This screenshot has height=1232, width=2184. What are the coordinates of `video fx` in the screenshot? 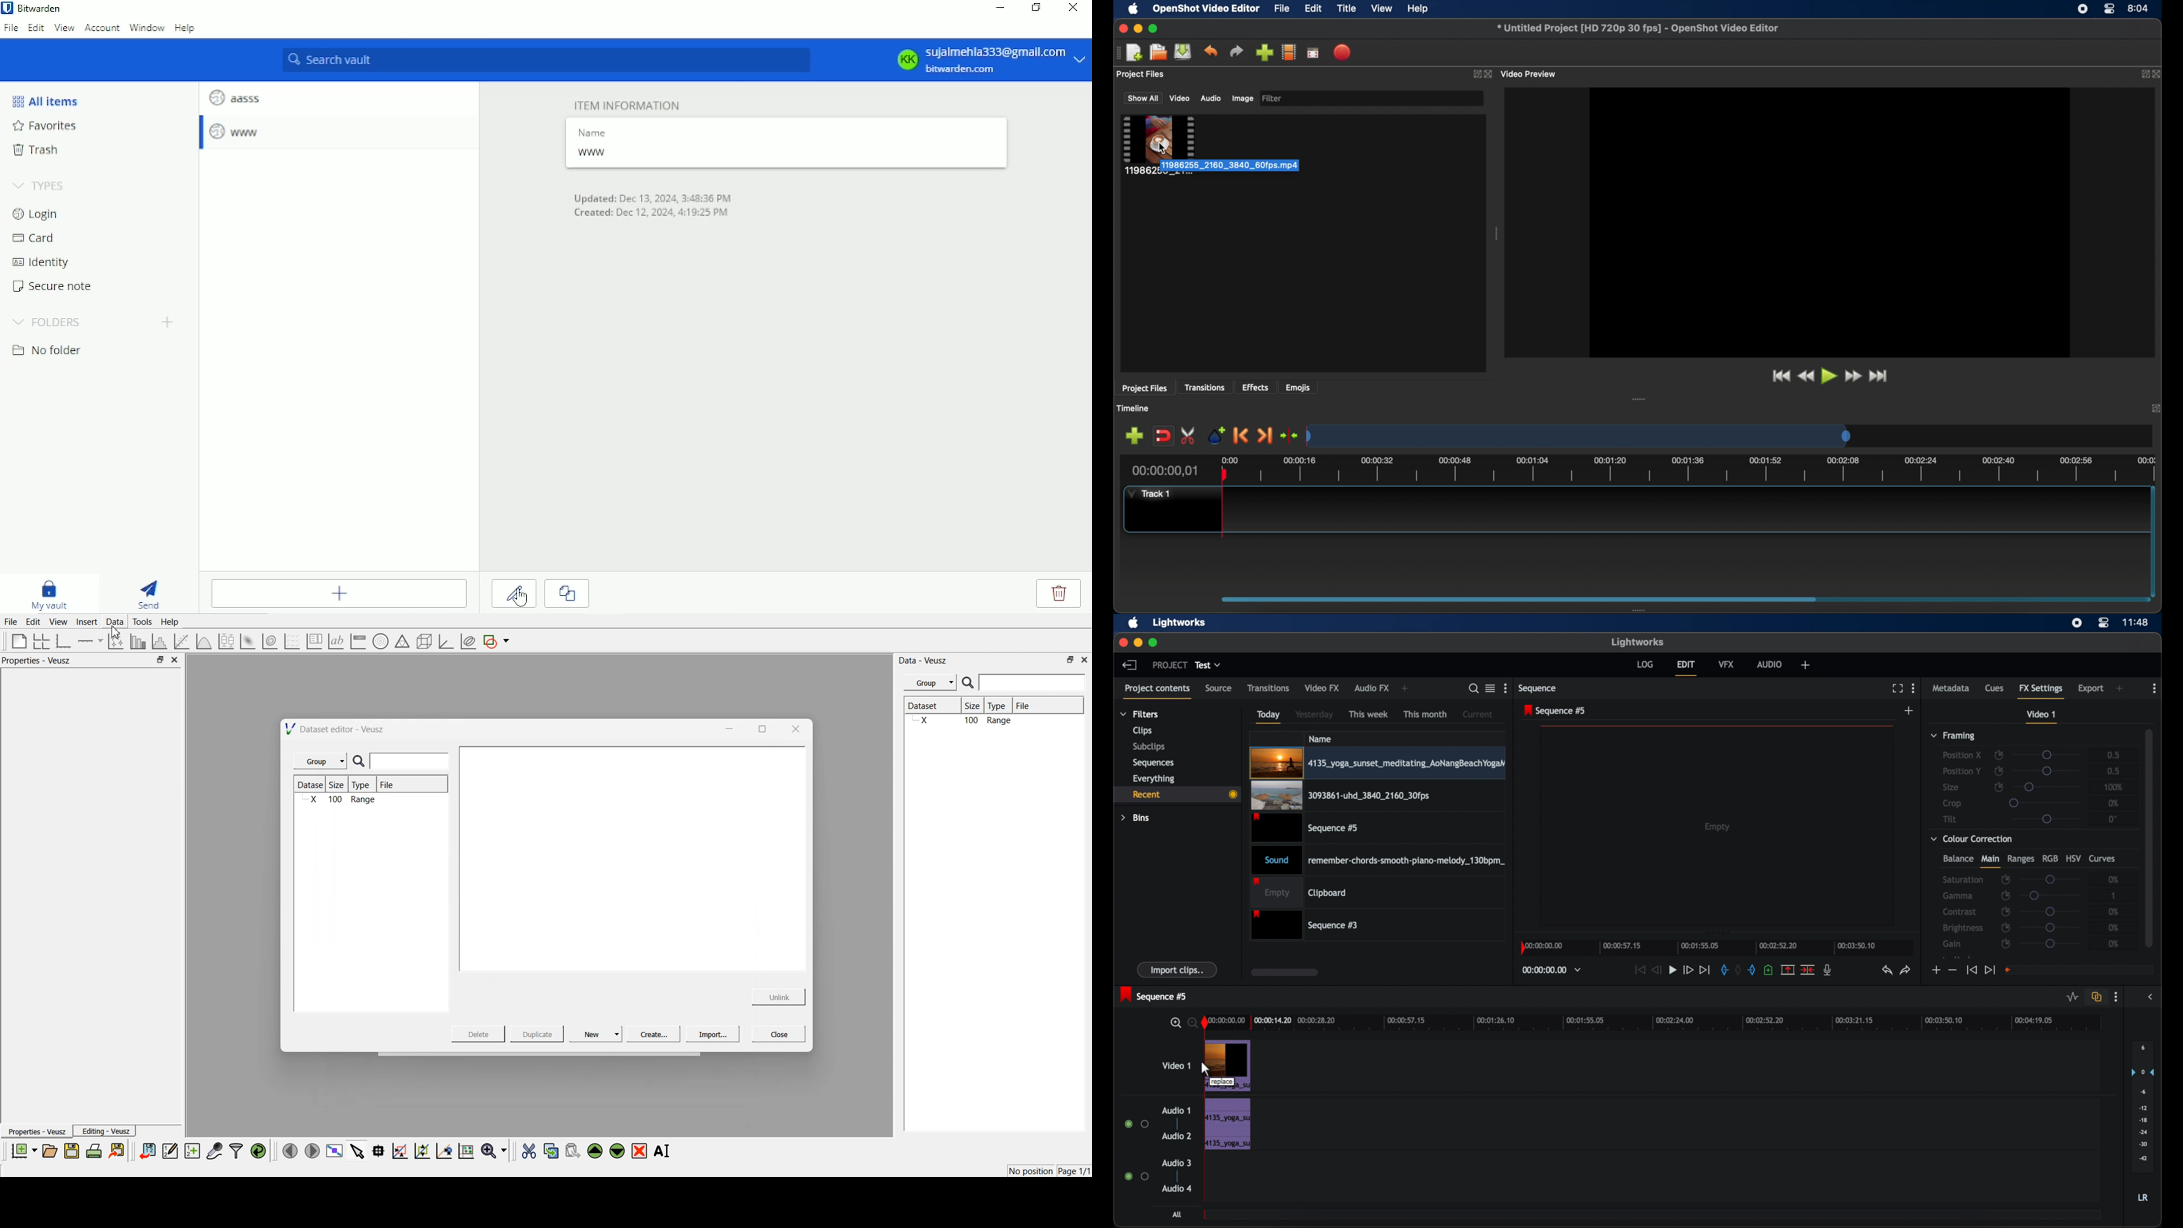 It's located at (1323, 688).